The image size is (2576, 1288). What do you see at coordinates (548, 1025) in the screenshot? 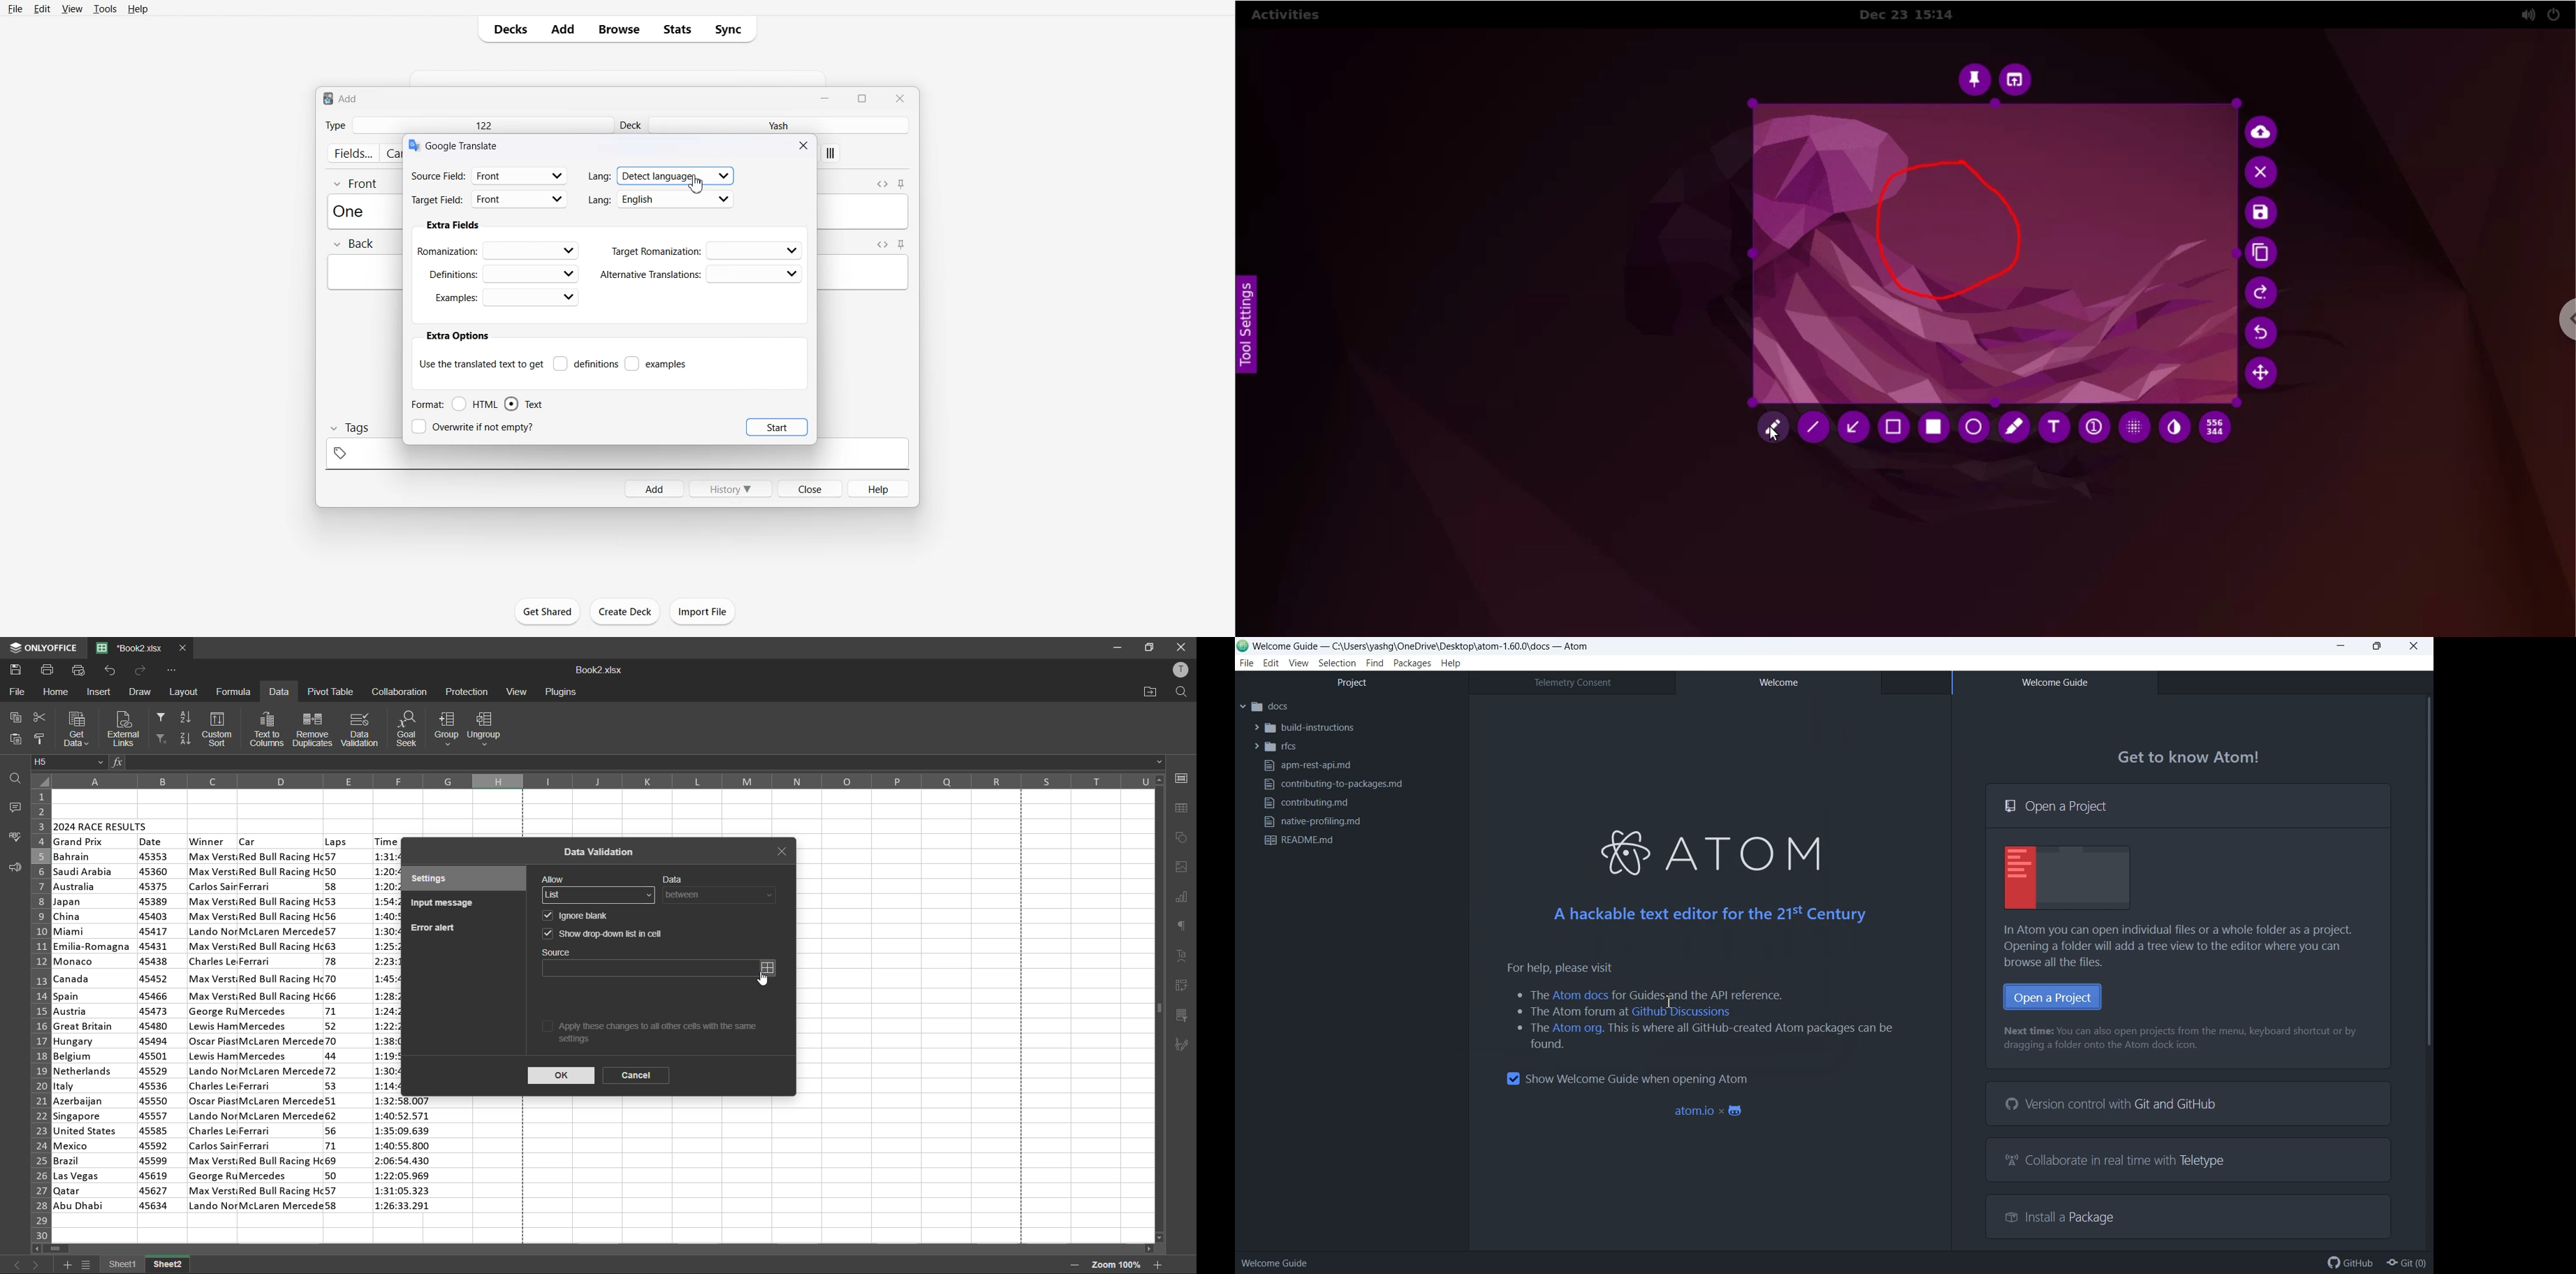
I see `checkbox` at bounding box center [548, 1025].